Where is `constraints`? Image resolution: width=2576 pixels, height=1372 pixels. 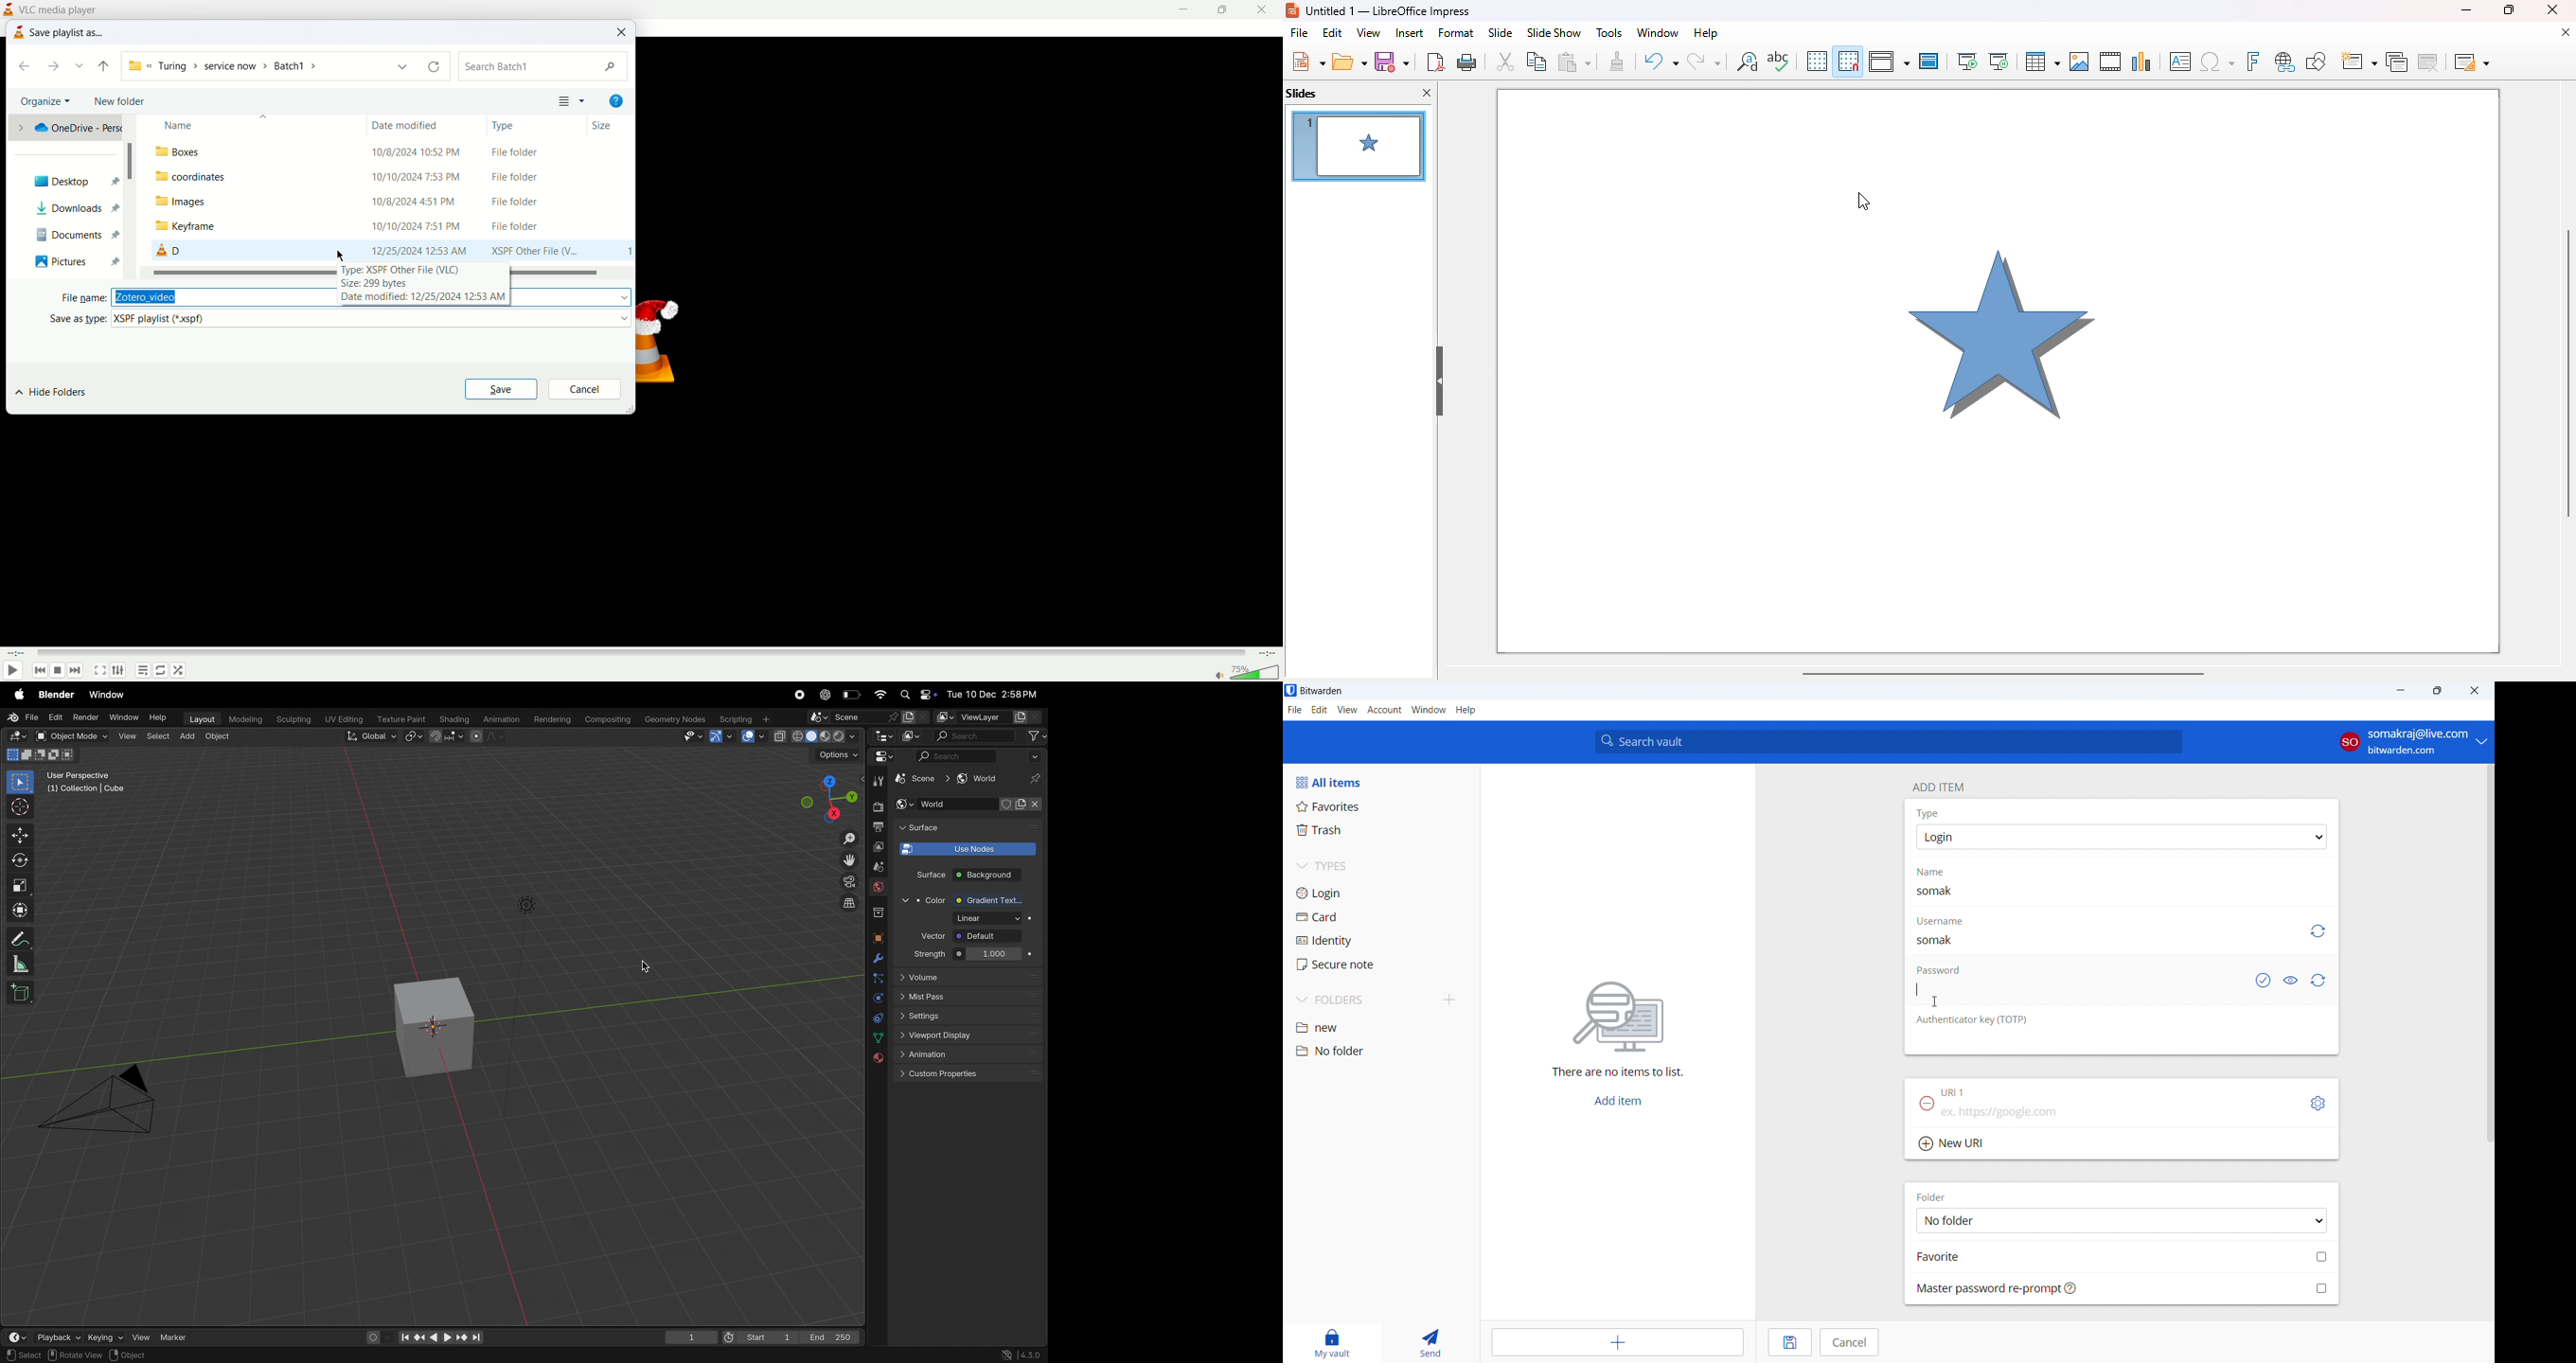
constraints is located at coordinates (877, 1018).